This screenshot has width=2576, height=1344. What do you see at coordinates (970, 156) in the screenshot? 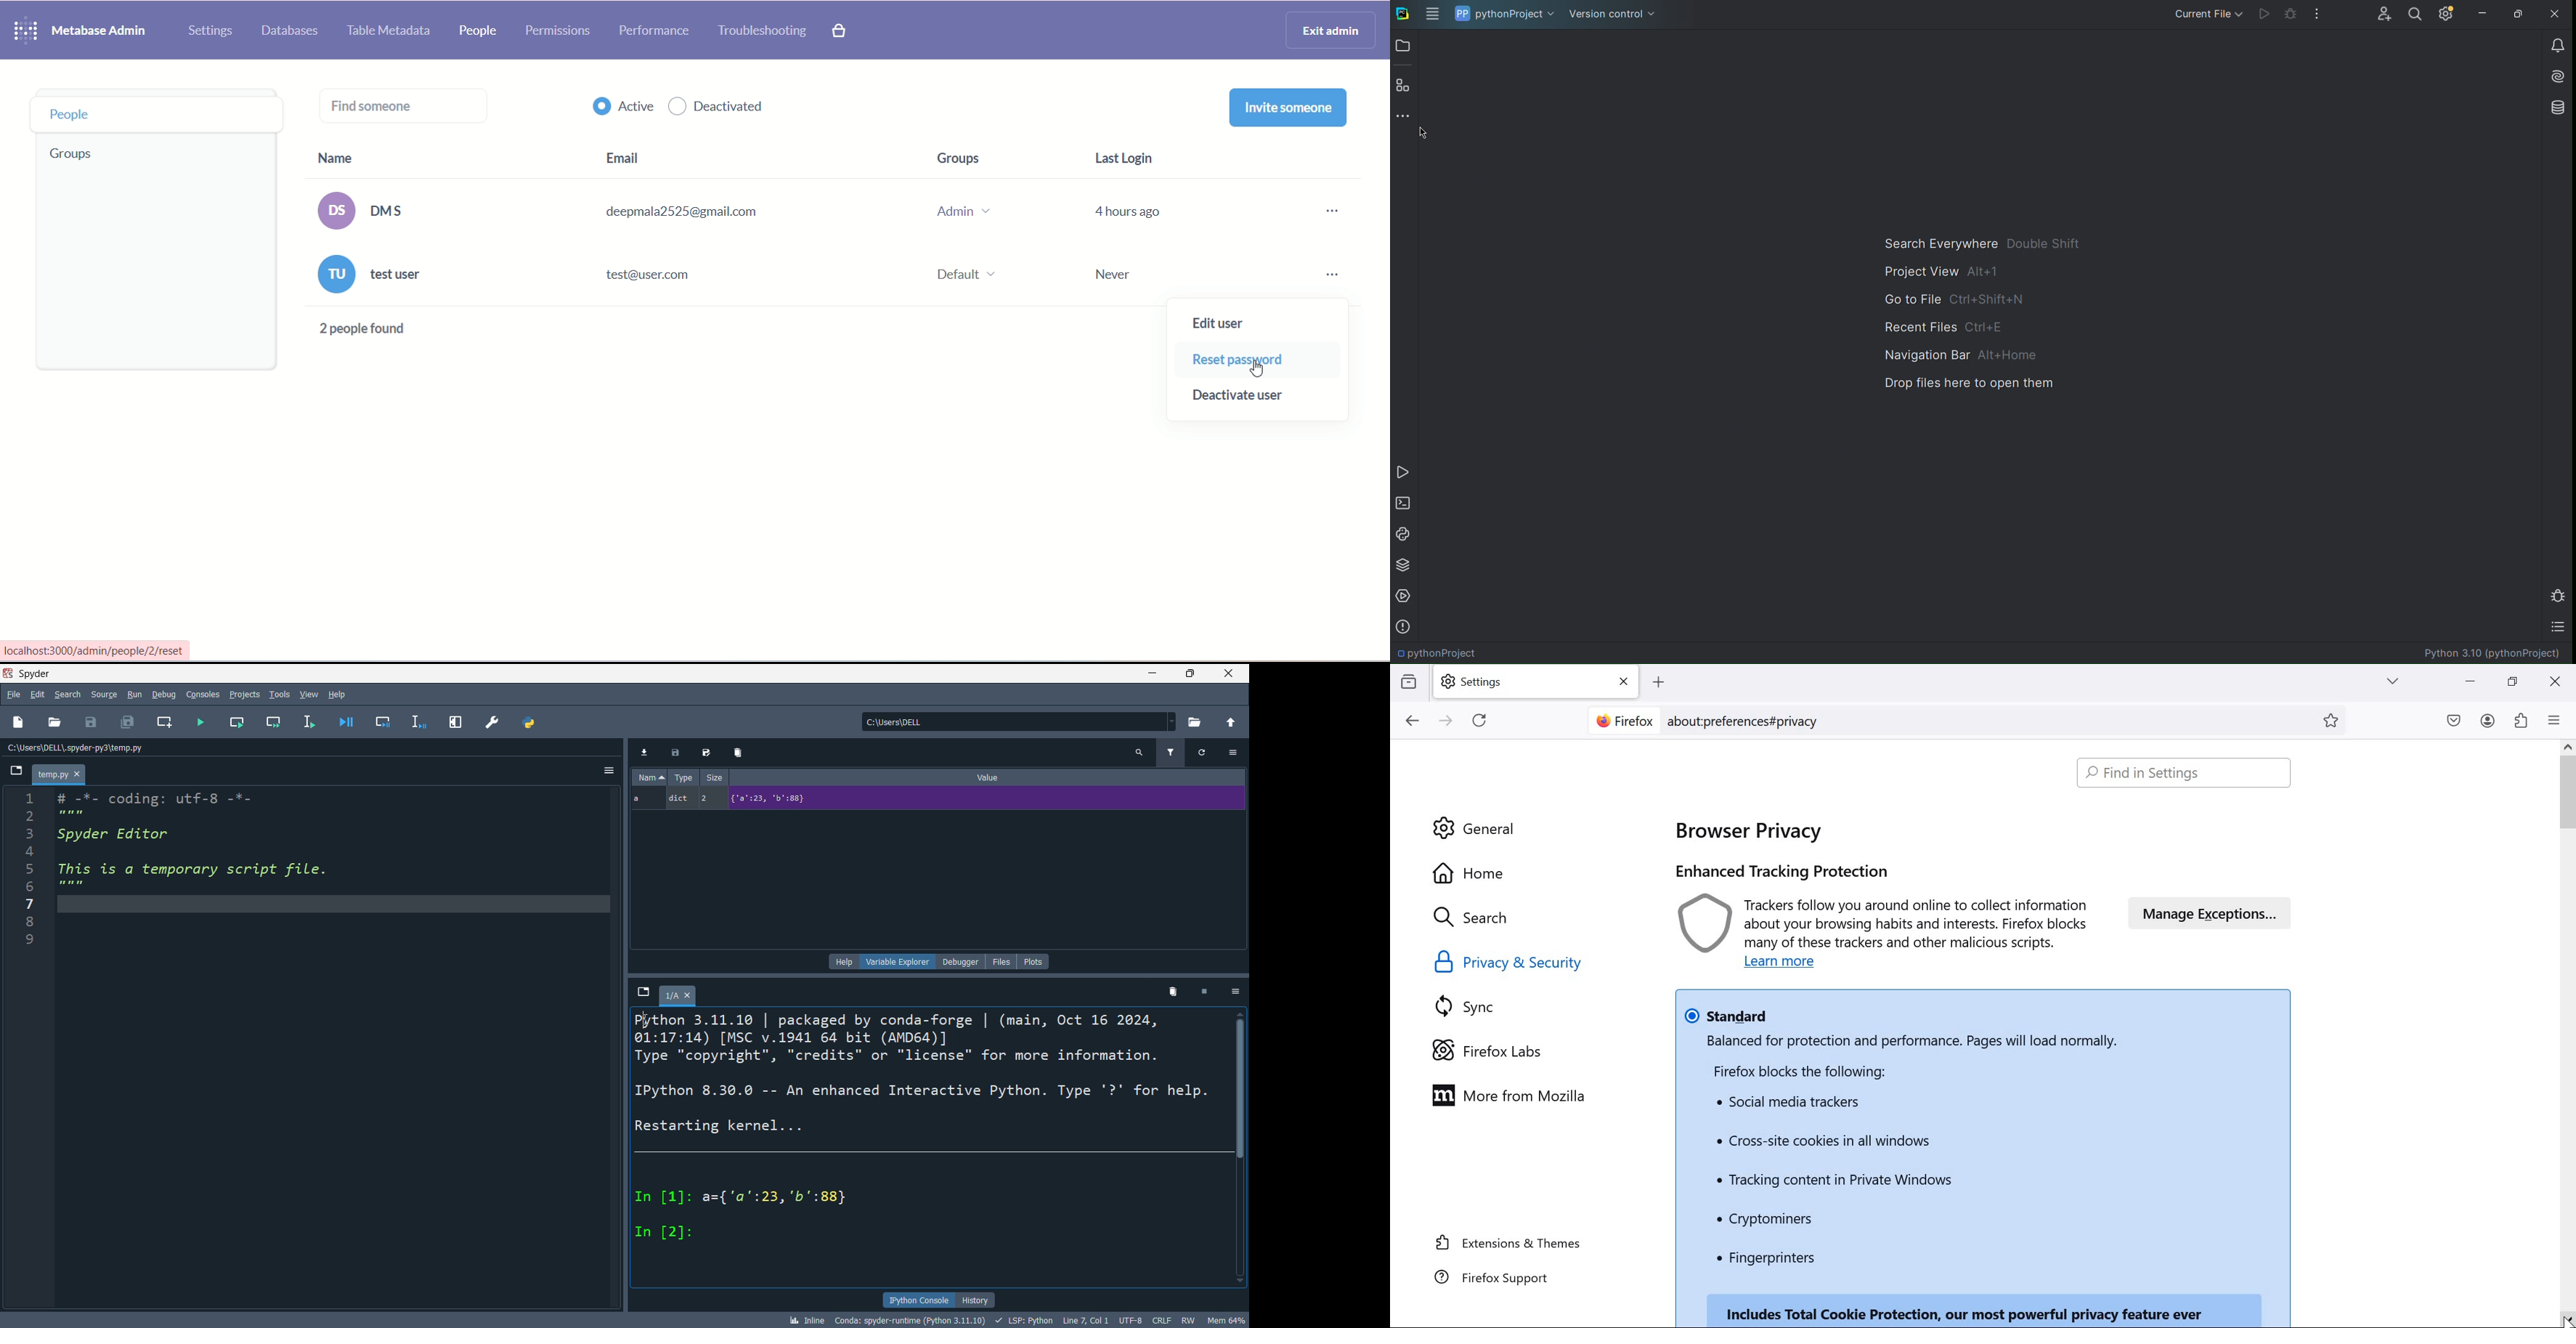
I see `groups` at bounding box center [970, 156].